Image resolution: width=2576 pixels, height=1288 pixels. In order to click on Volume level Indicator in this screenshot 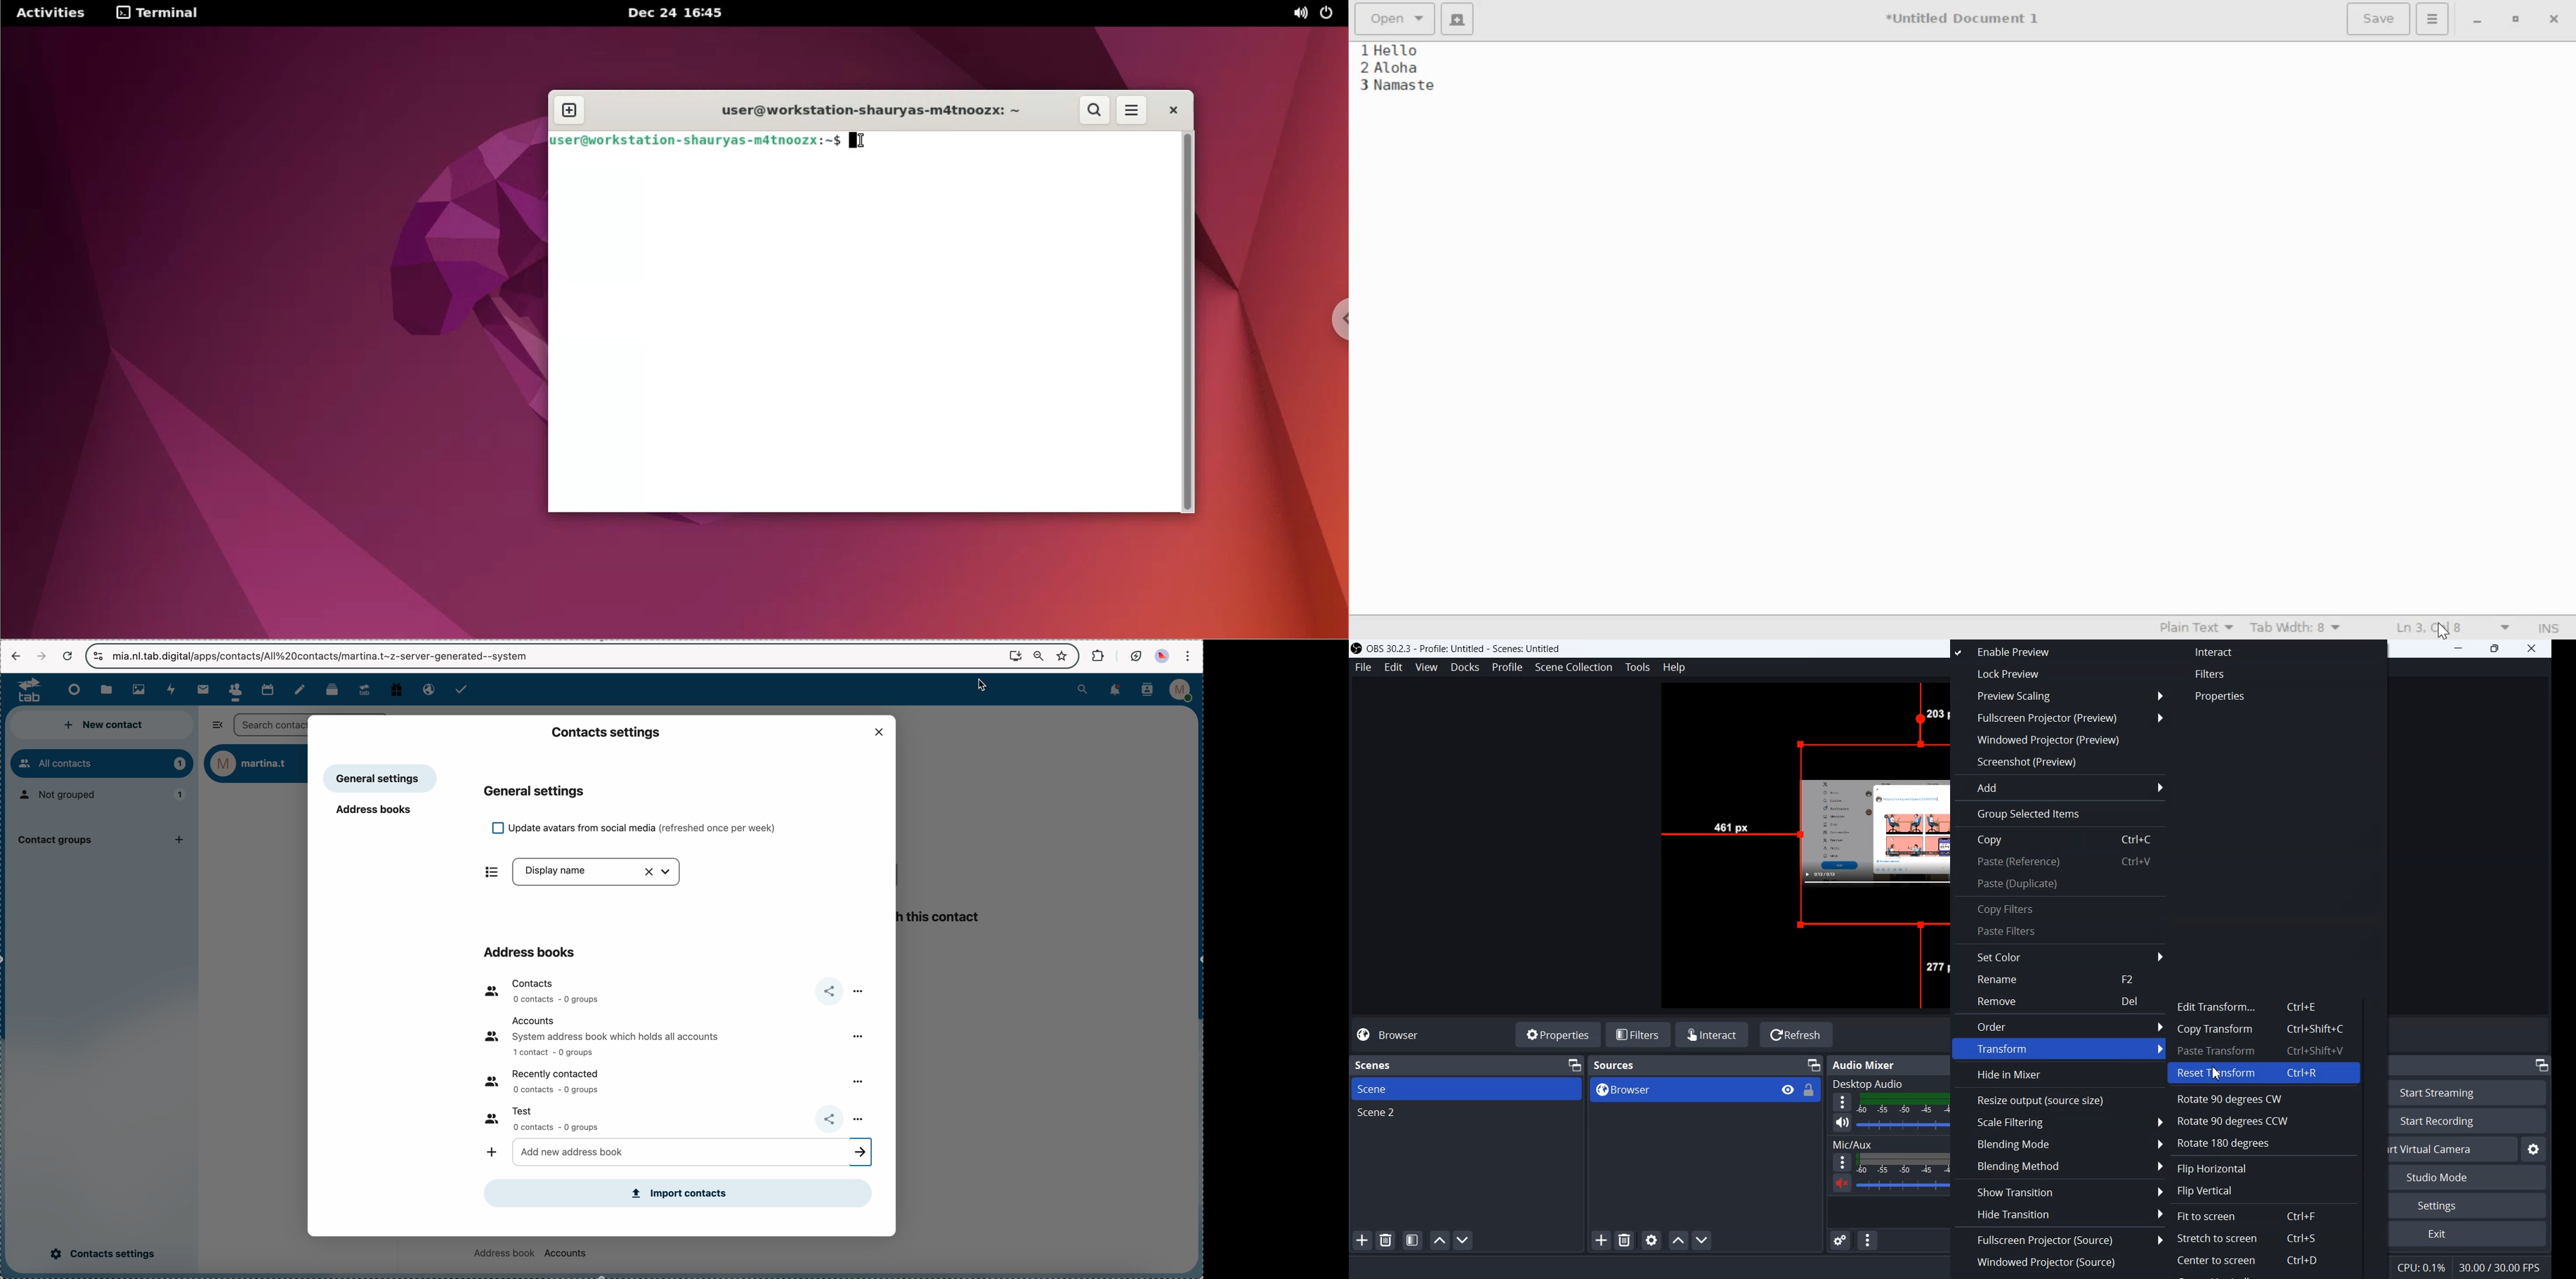, I will do `click(1904, 1104)`.